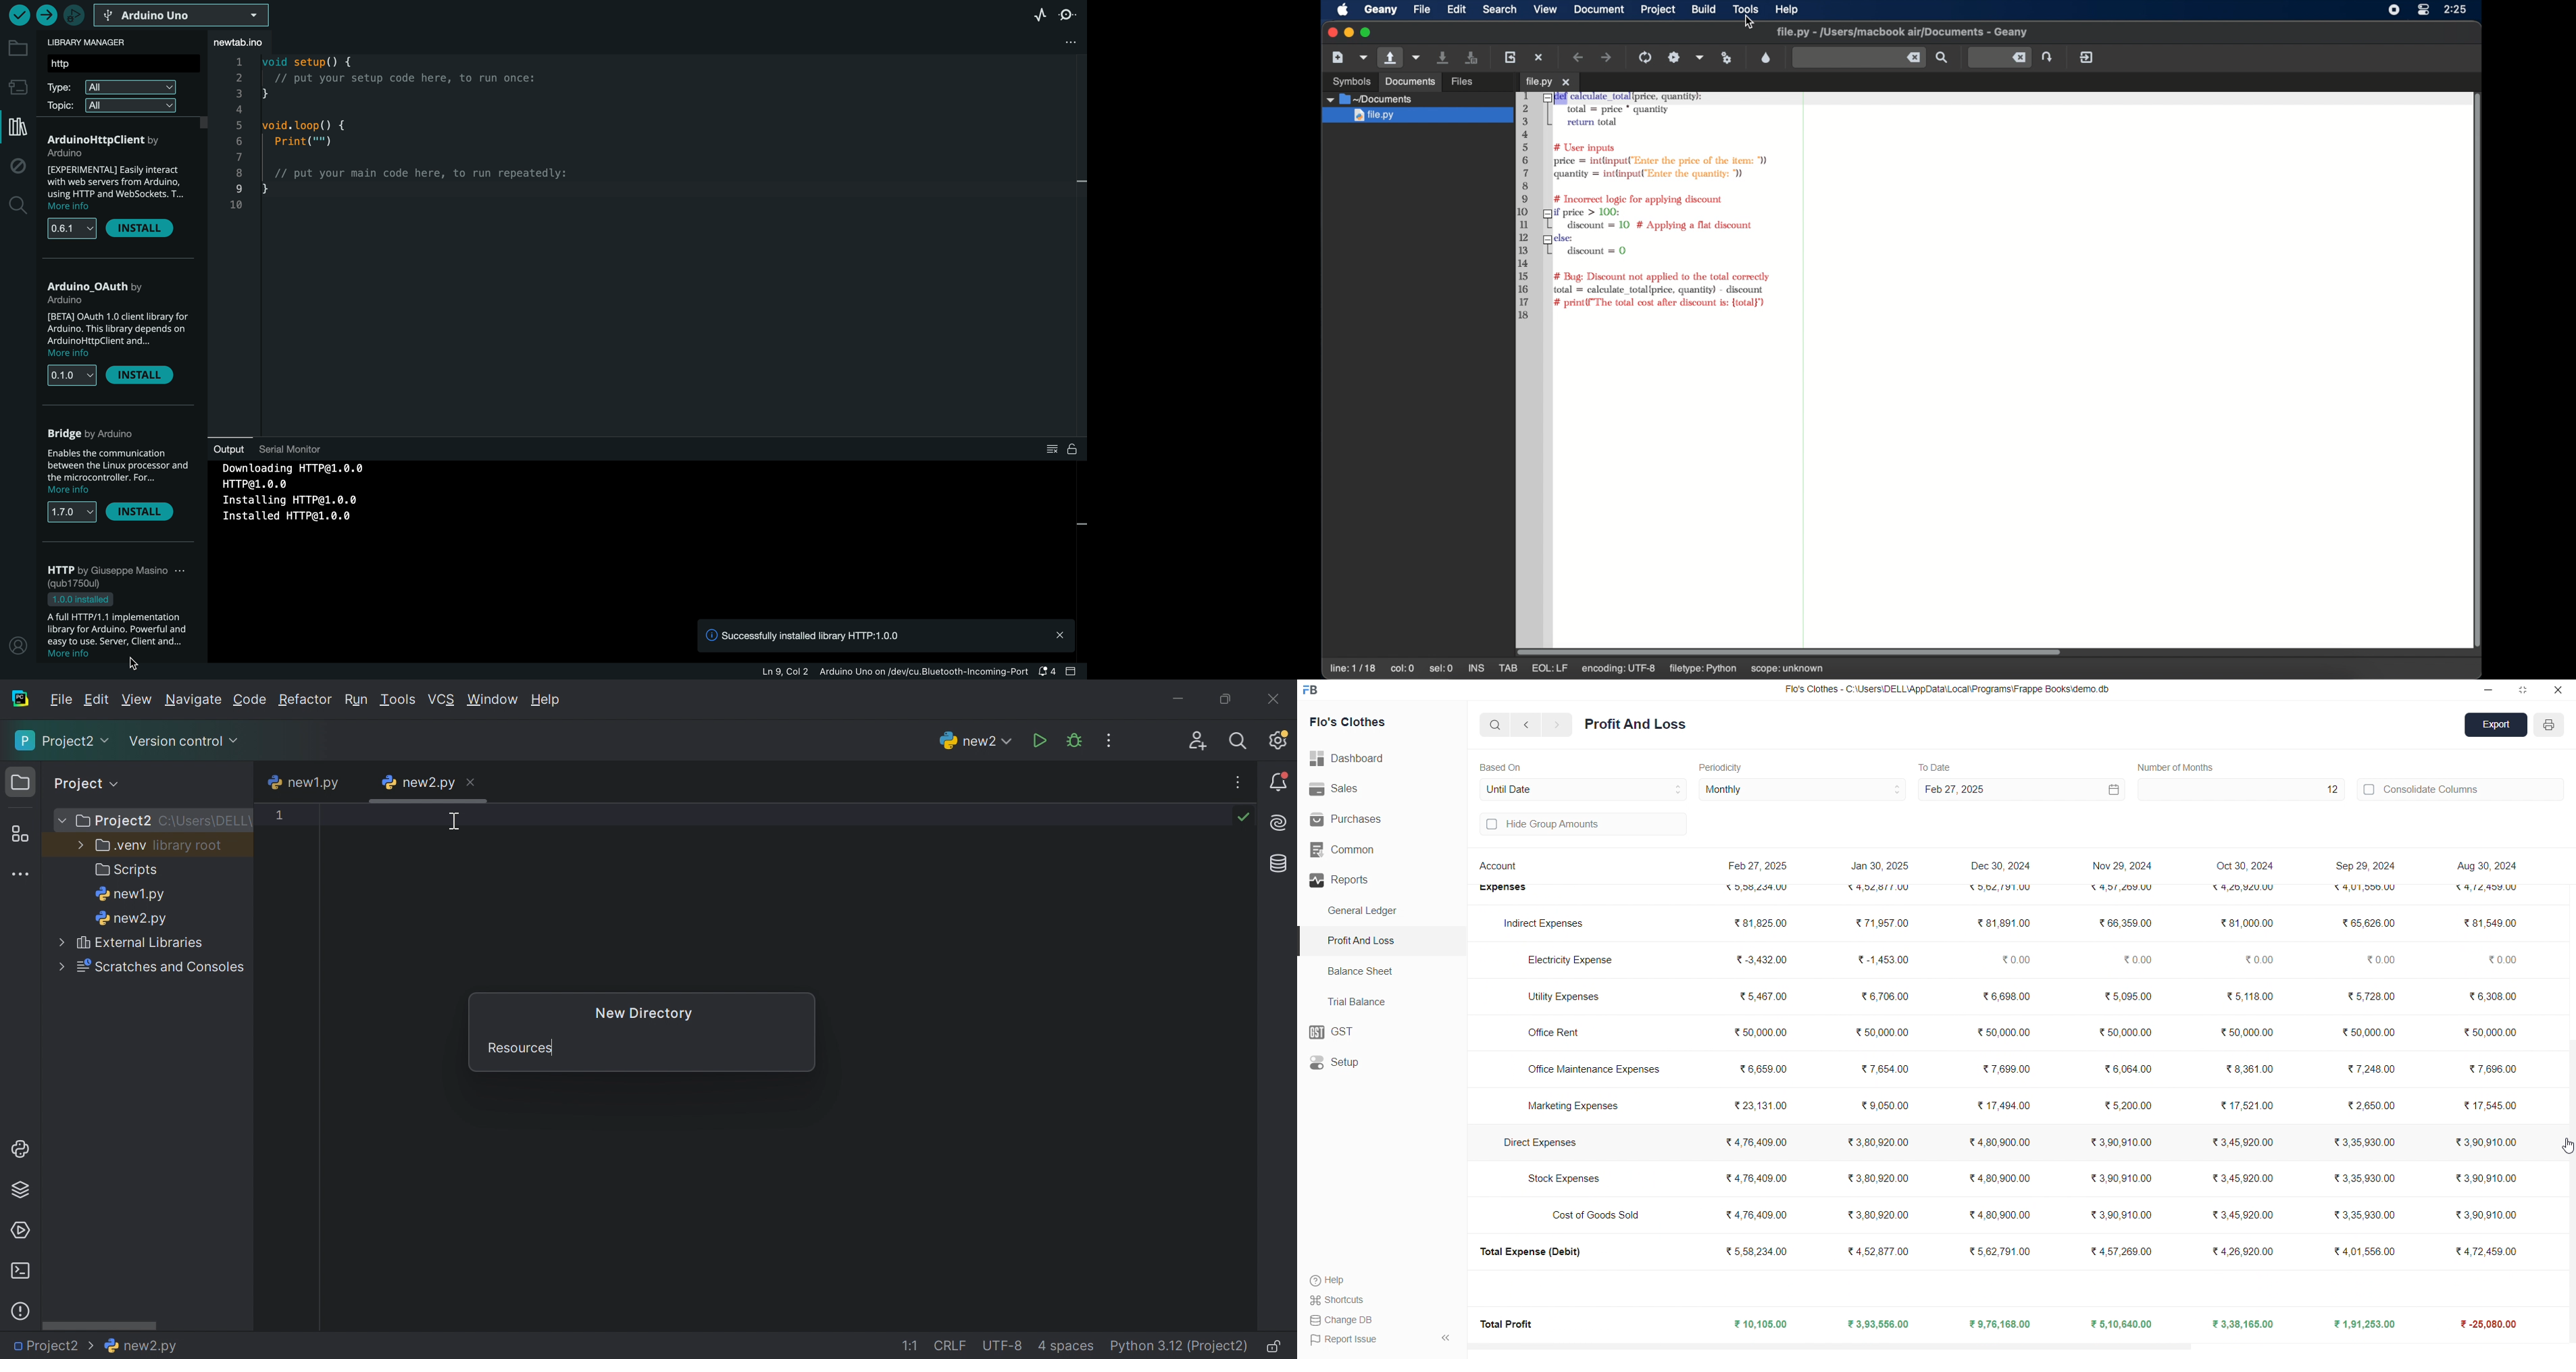 This screenshot has height=1372, width=2576. What do you see at coordinates (2001, 1215) in the screenshot?
I see `₹4,80,900.00` at bounding box center [2001, 1215].